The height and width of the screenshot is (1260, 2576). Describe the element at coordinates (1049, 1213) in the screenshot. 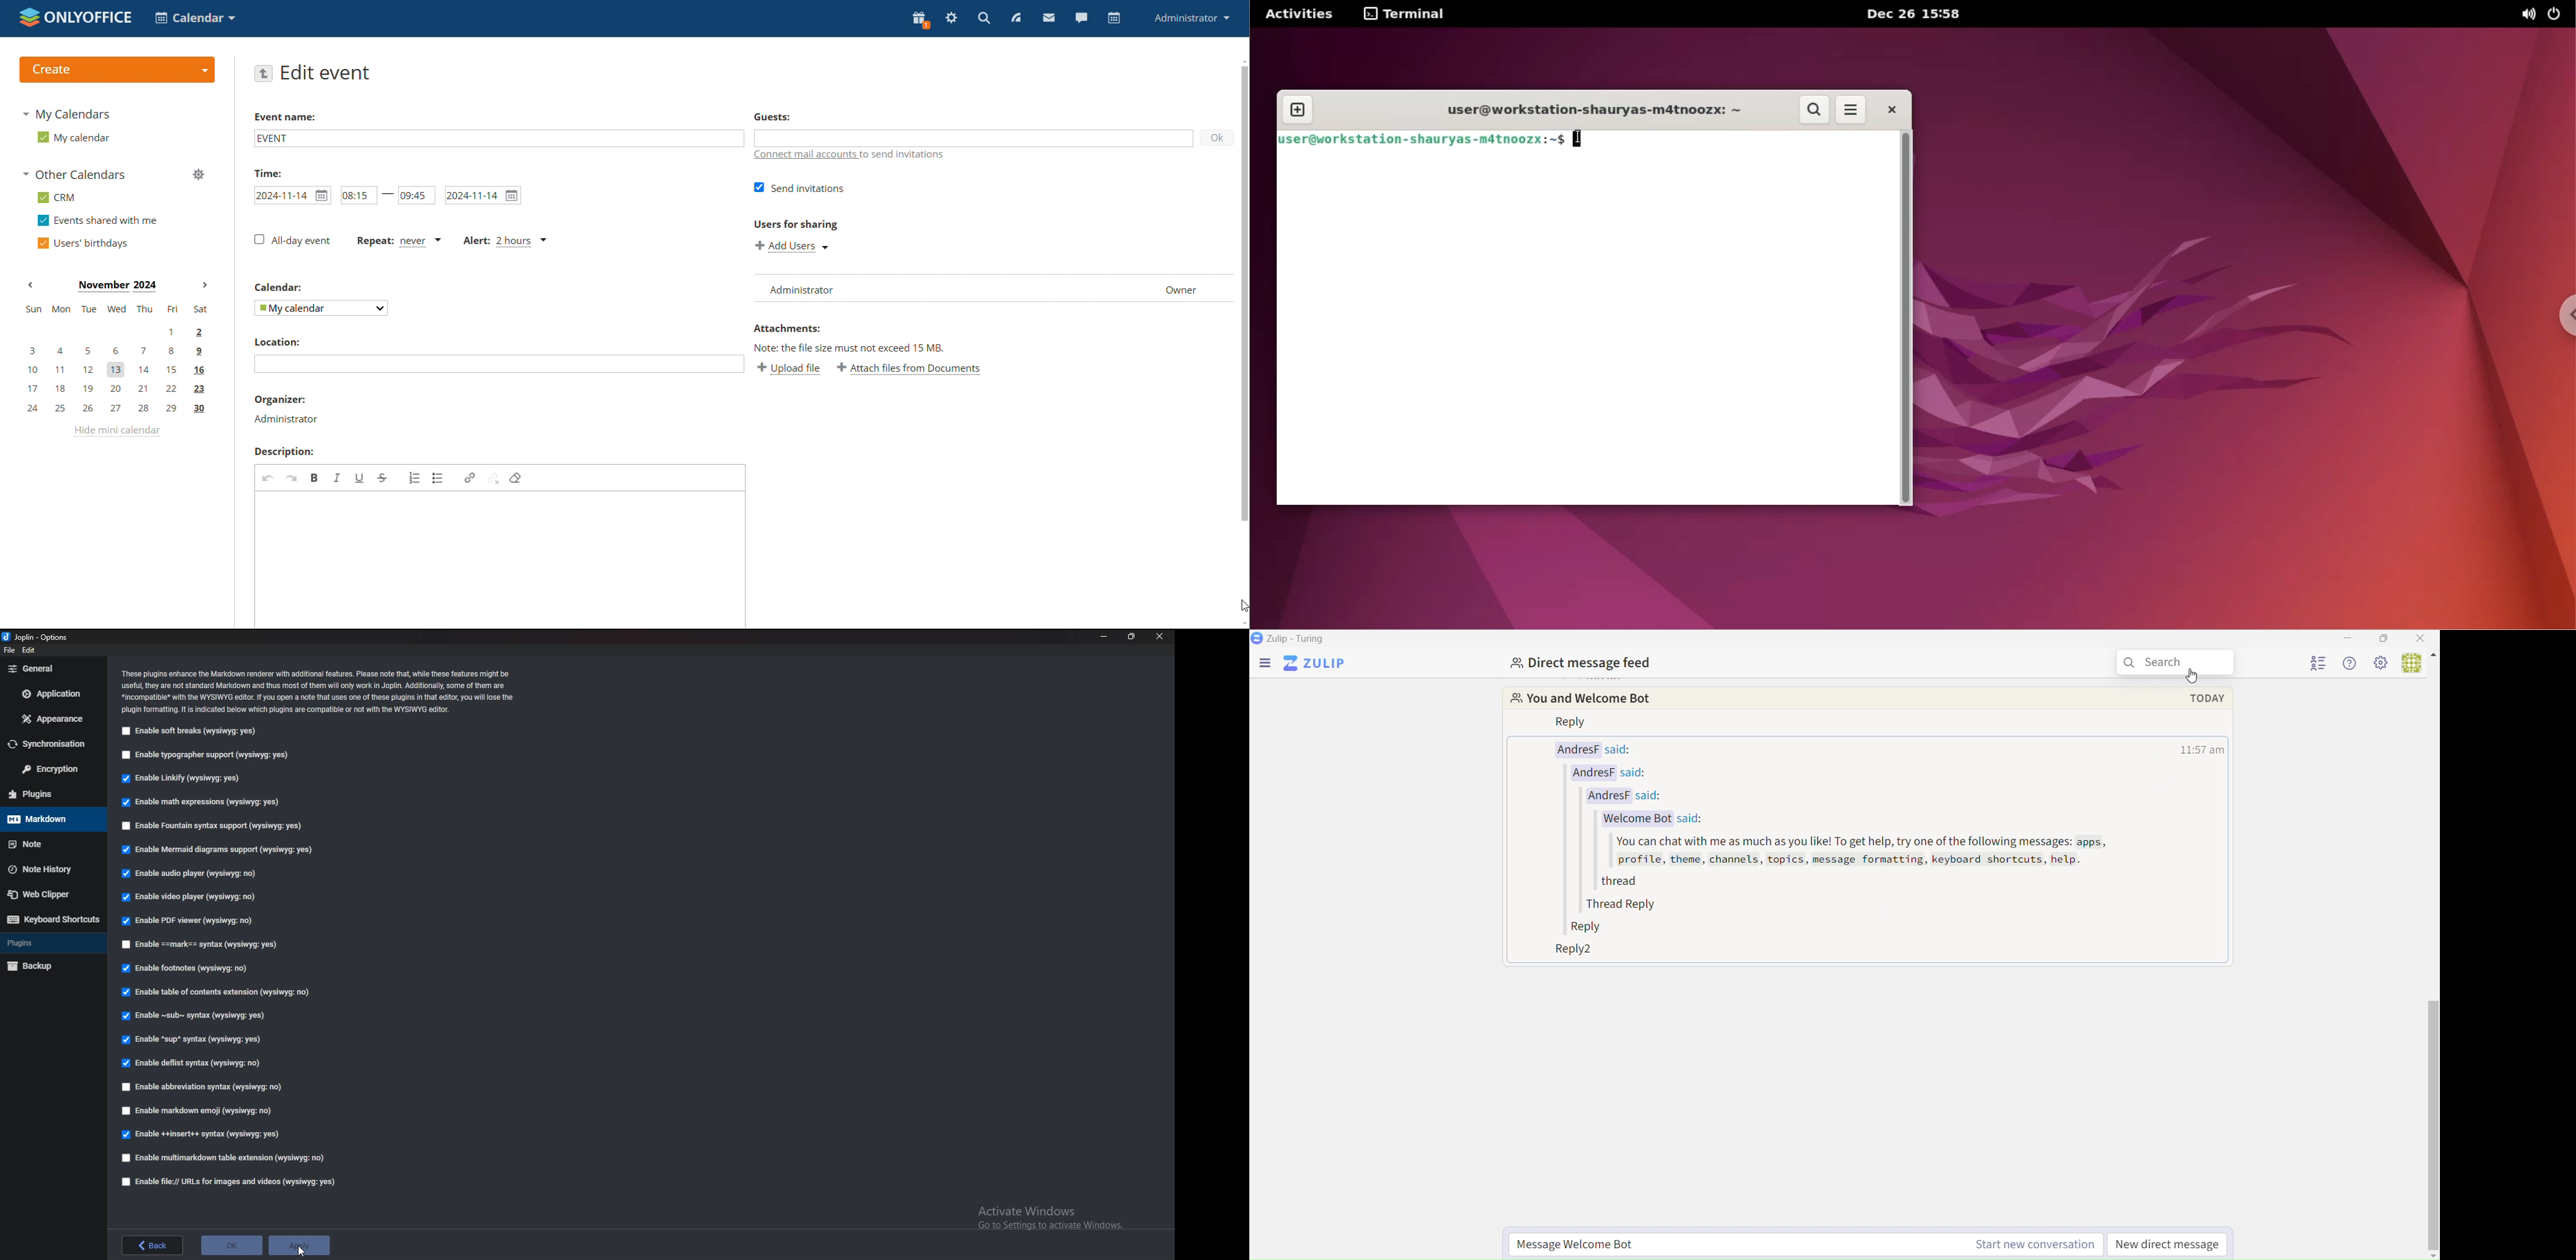

I see `activate windows message` at that location.